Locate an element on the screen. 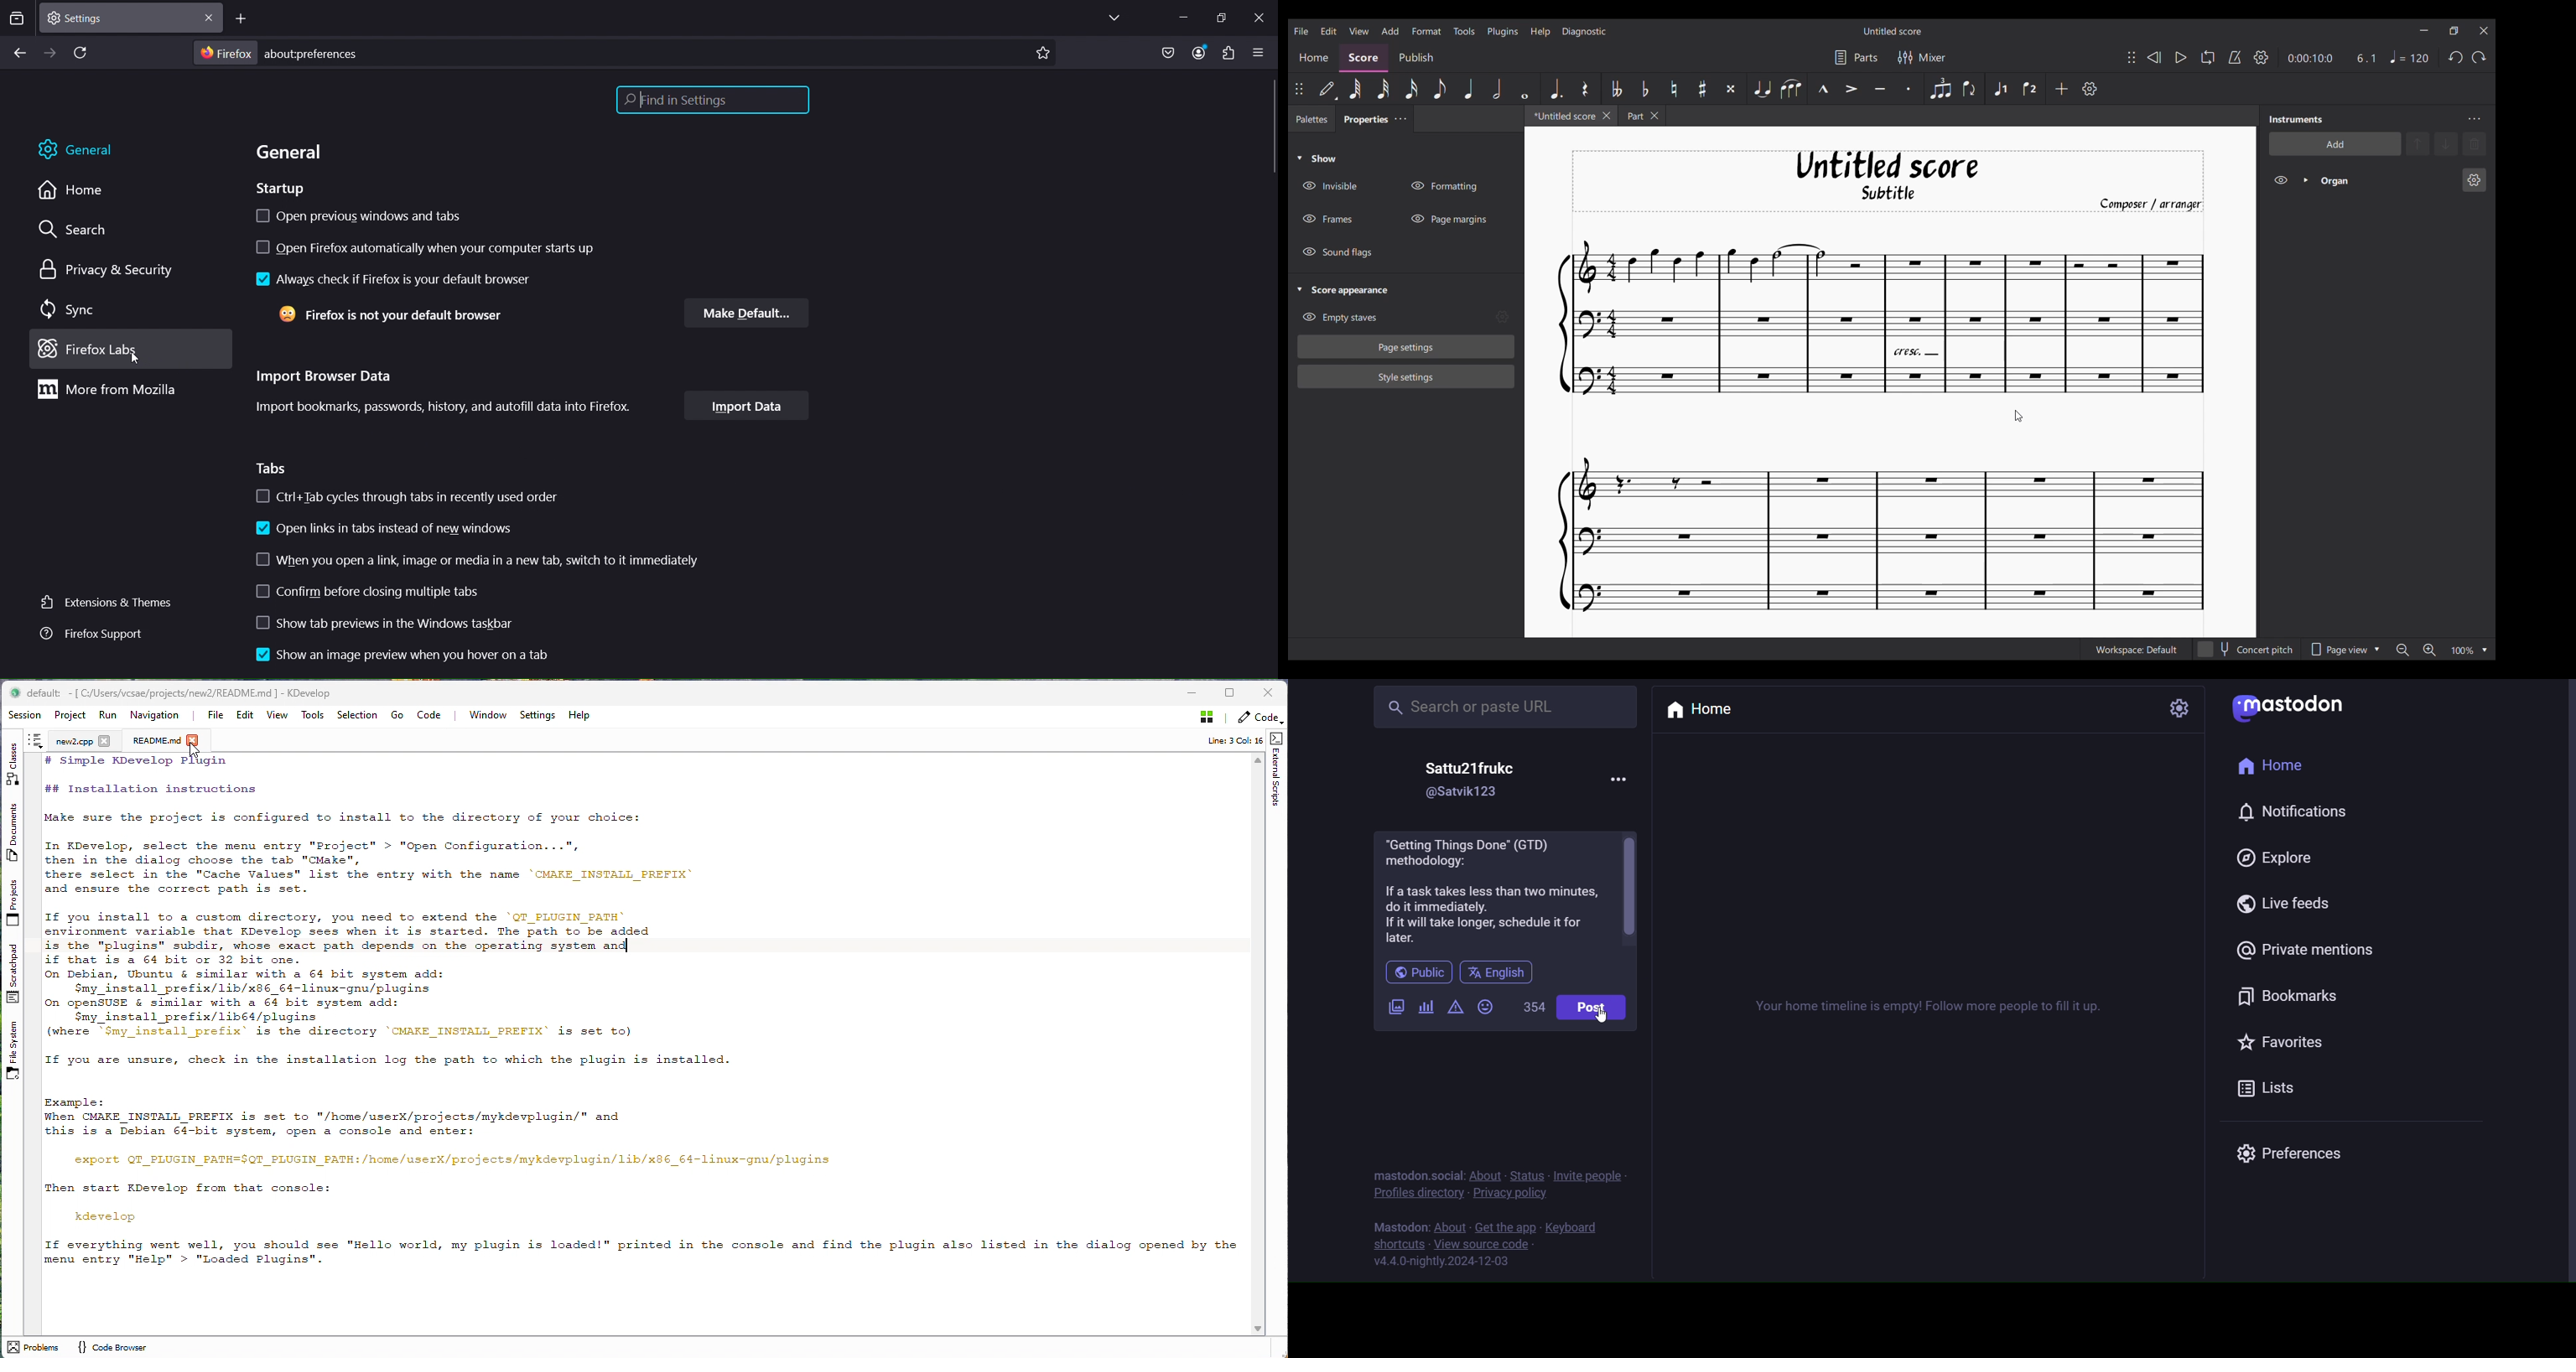  invite people is located at coordinates (1589, 1175).